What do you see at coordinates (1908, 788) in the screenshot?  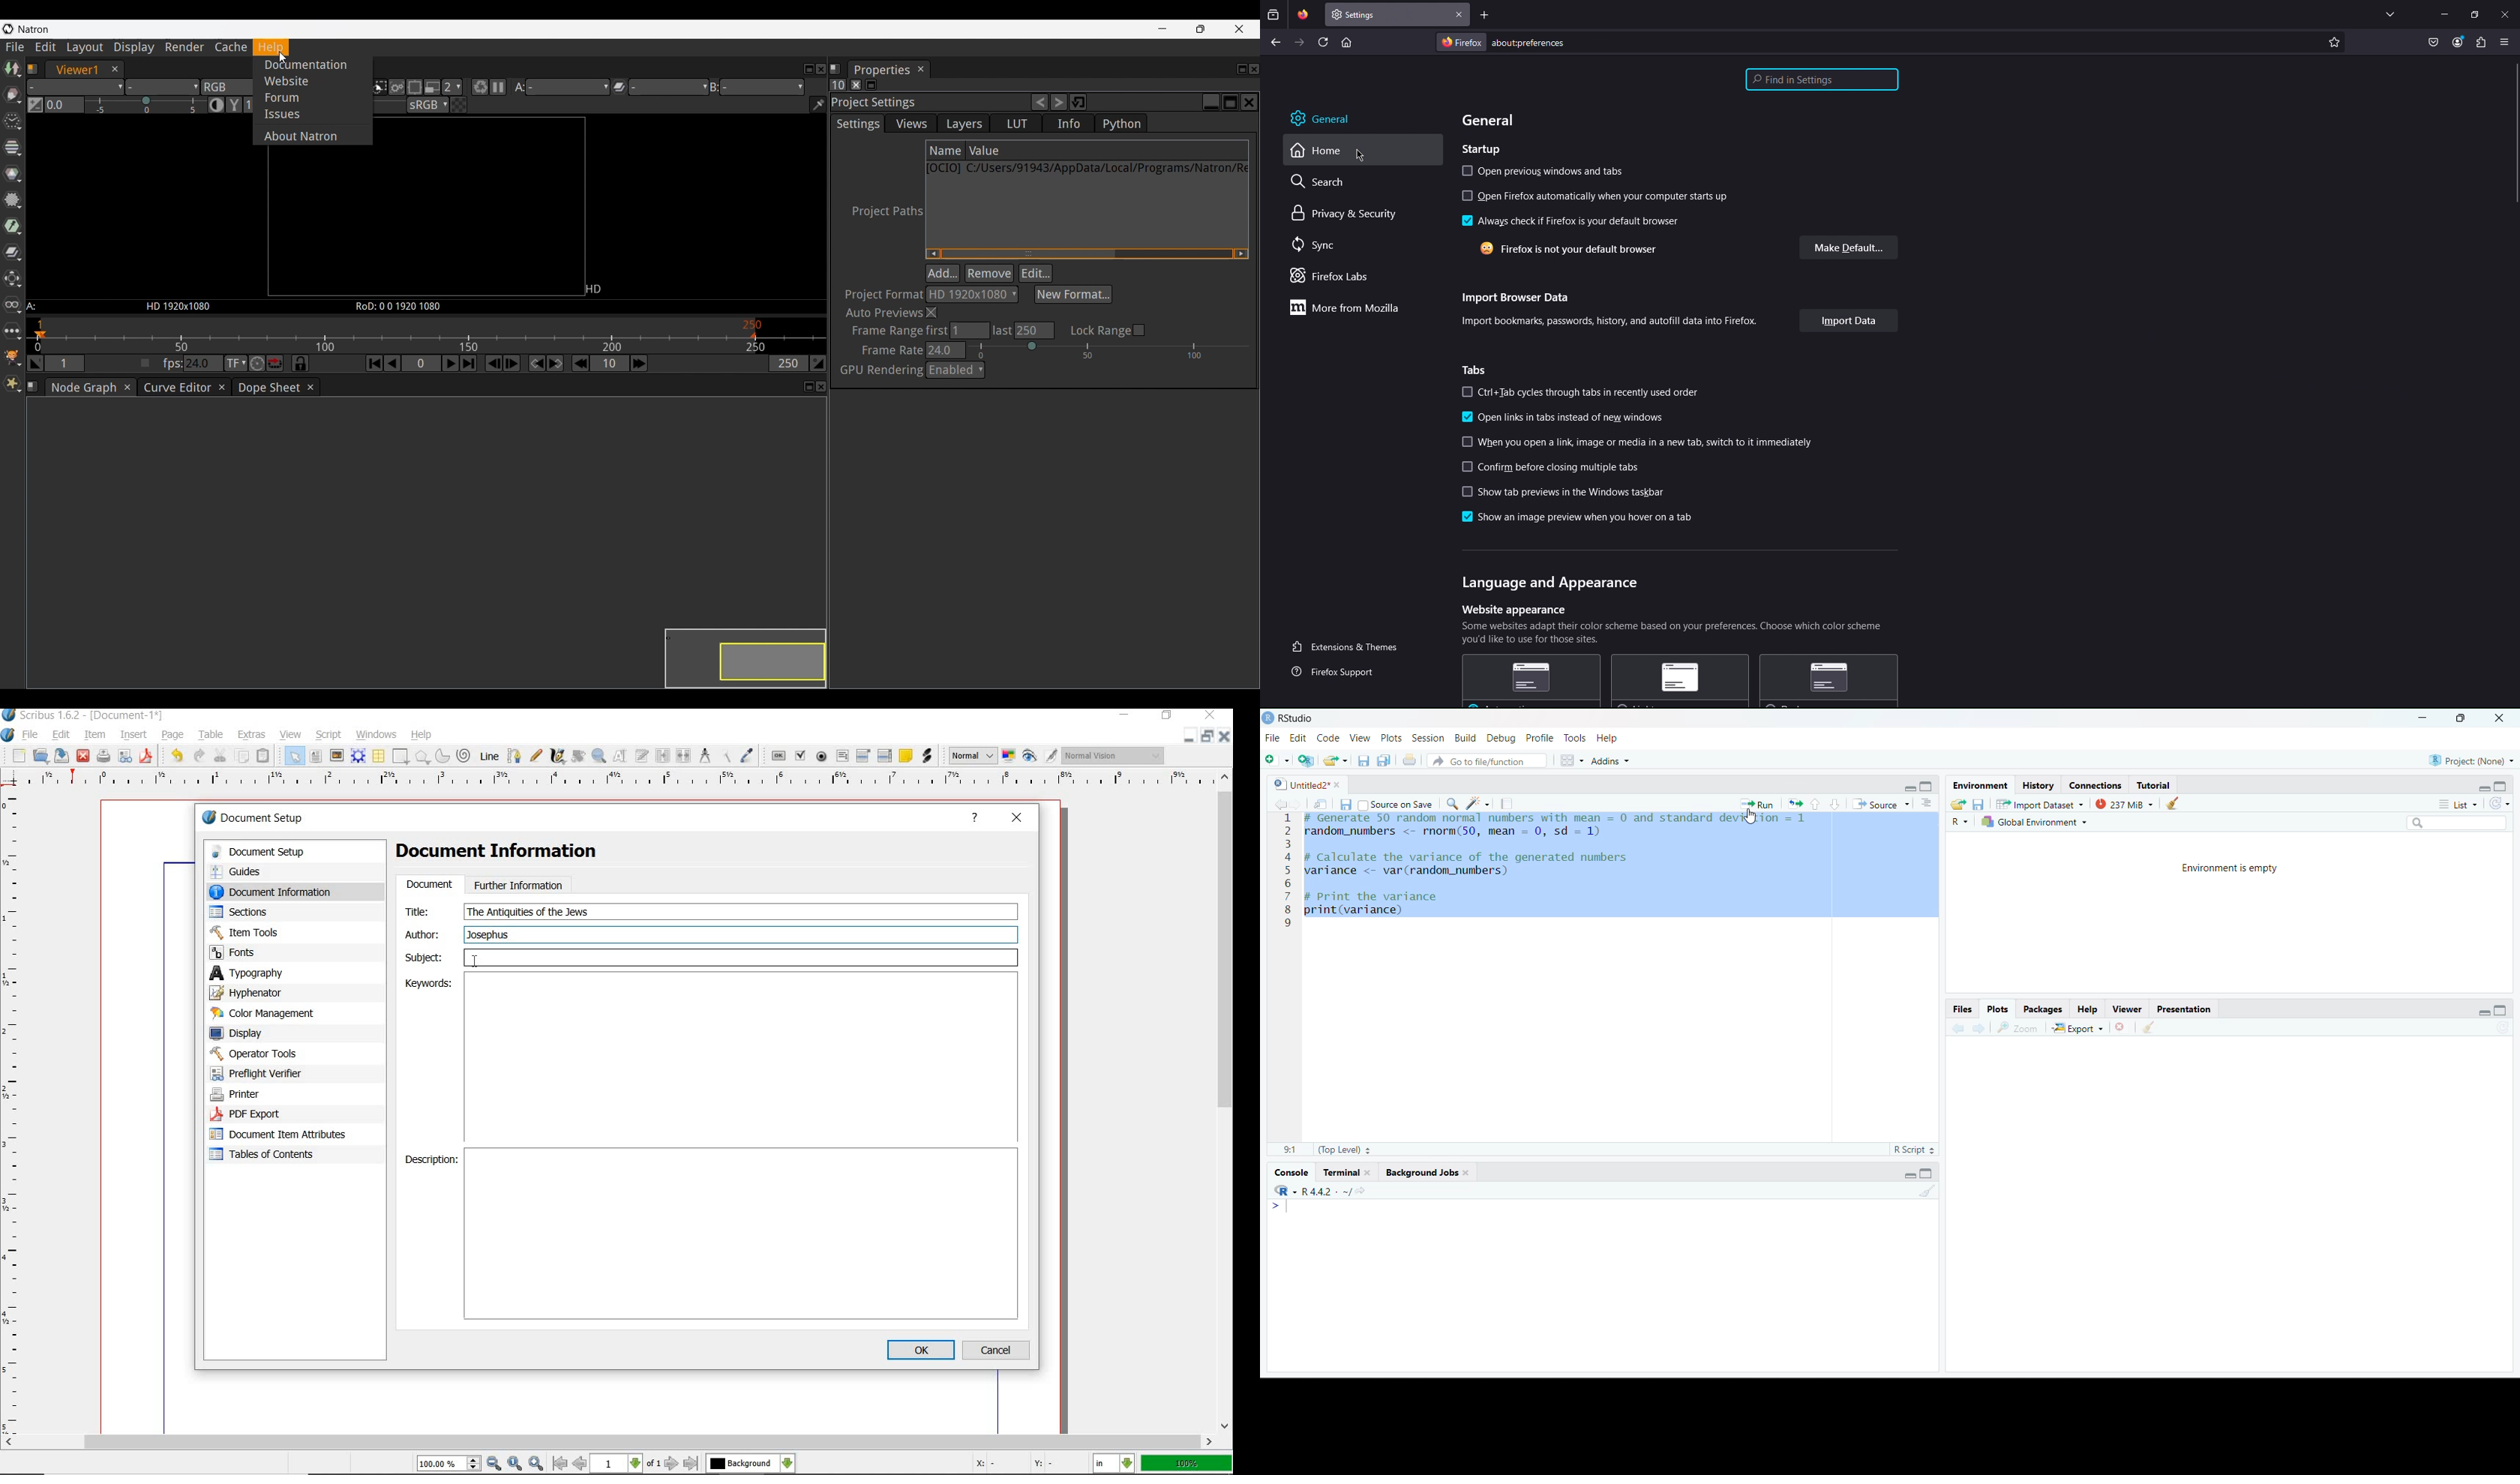 I see `minimize` at bounding box center [1908, 788].